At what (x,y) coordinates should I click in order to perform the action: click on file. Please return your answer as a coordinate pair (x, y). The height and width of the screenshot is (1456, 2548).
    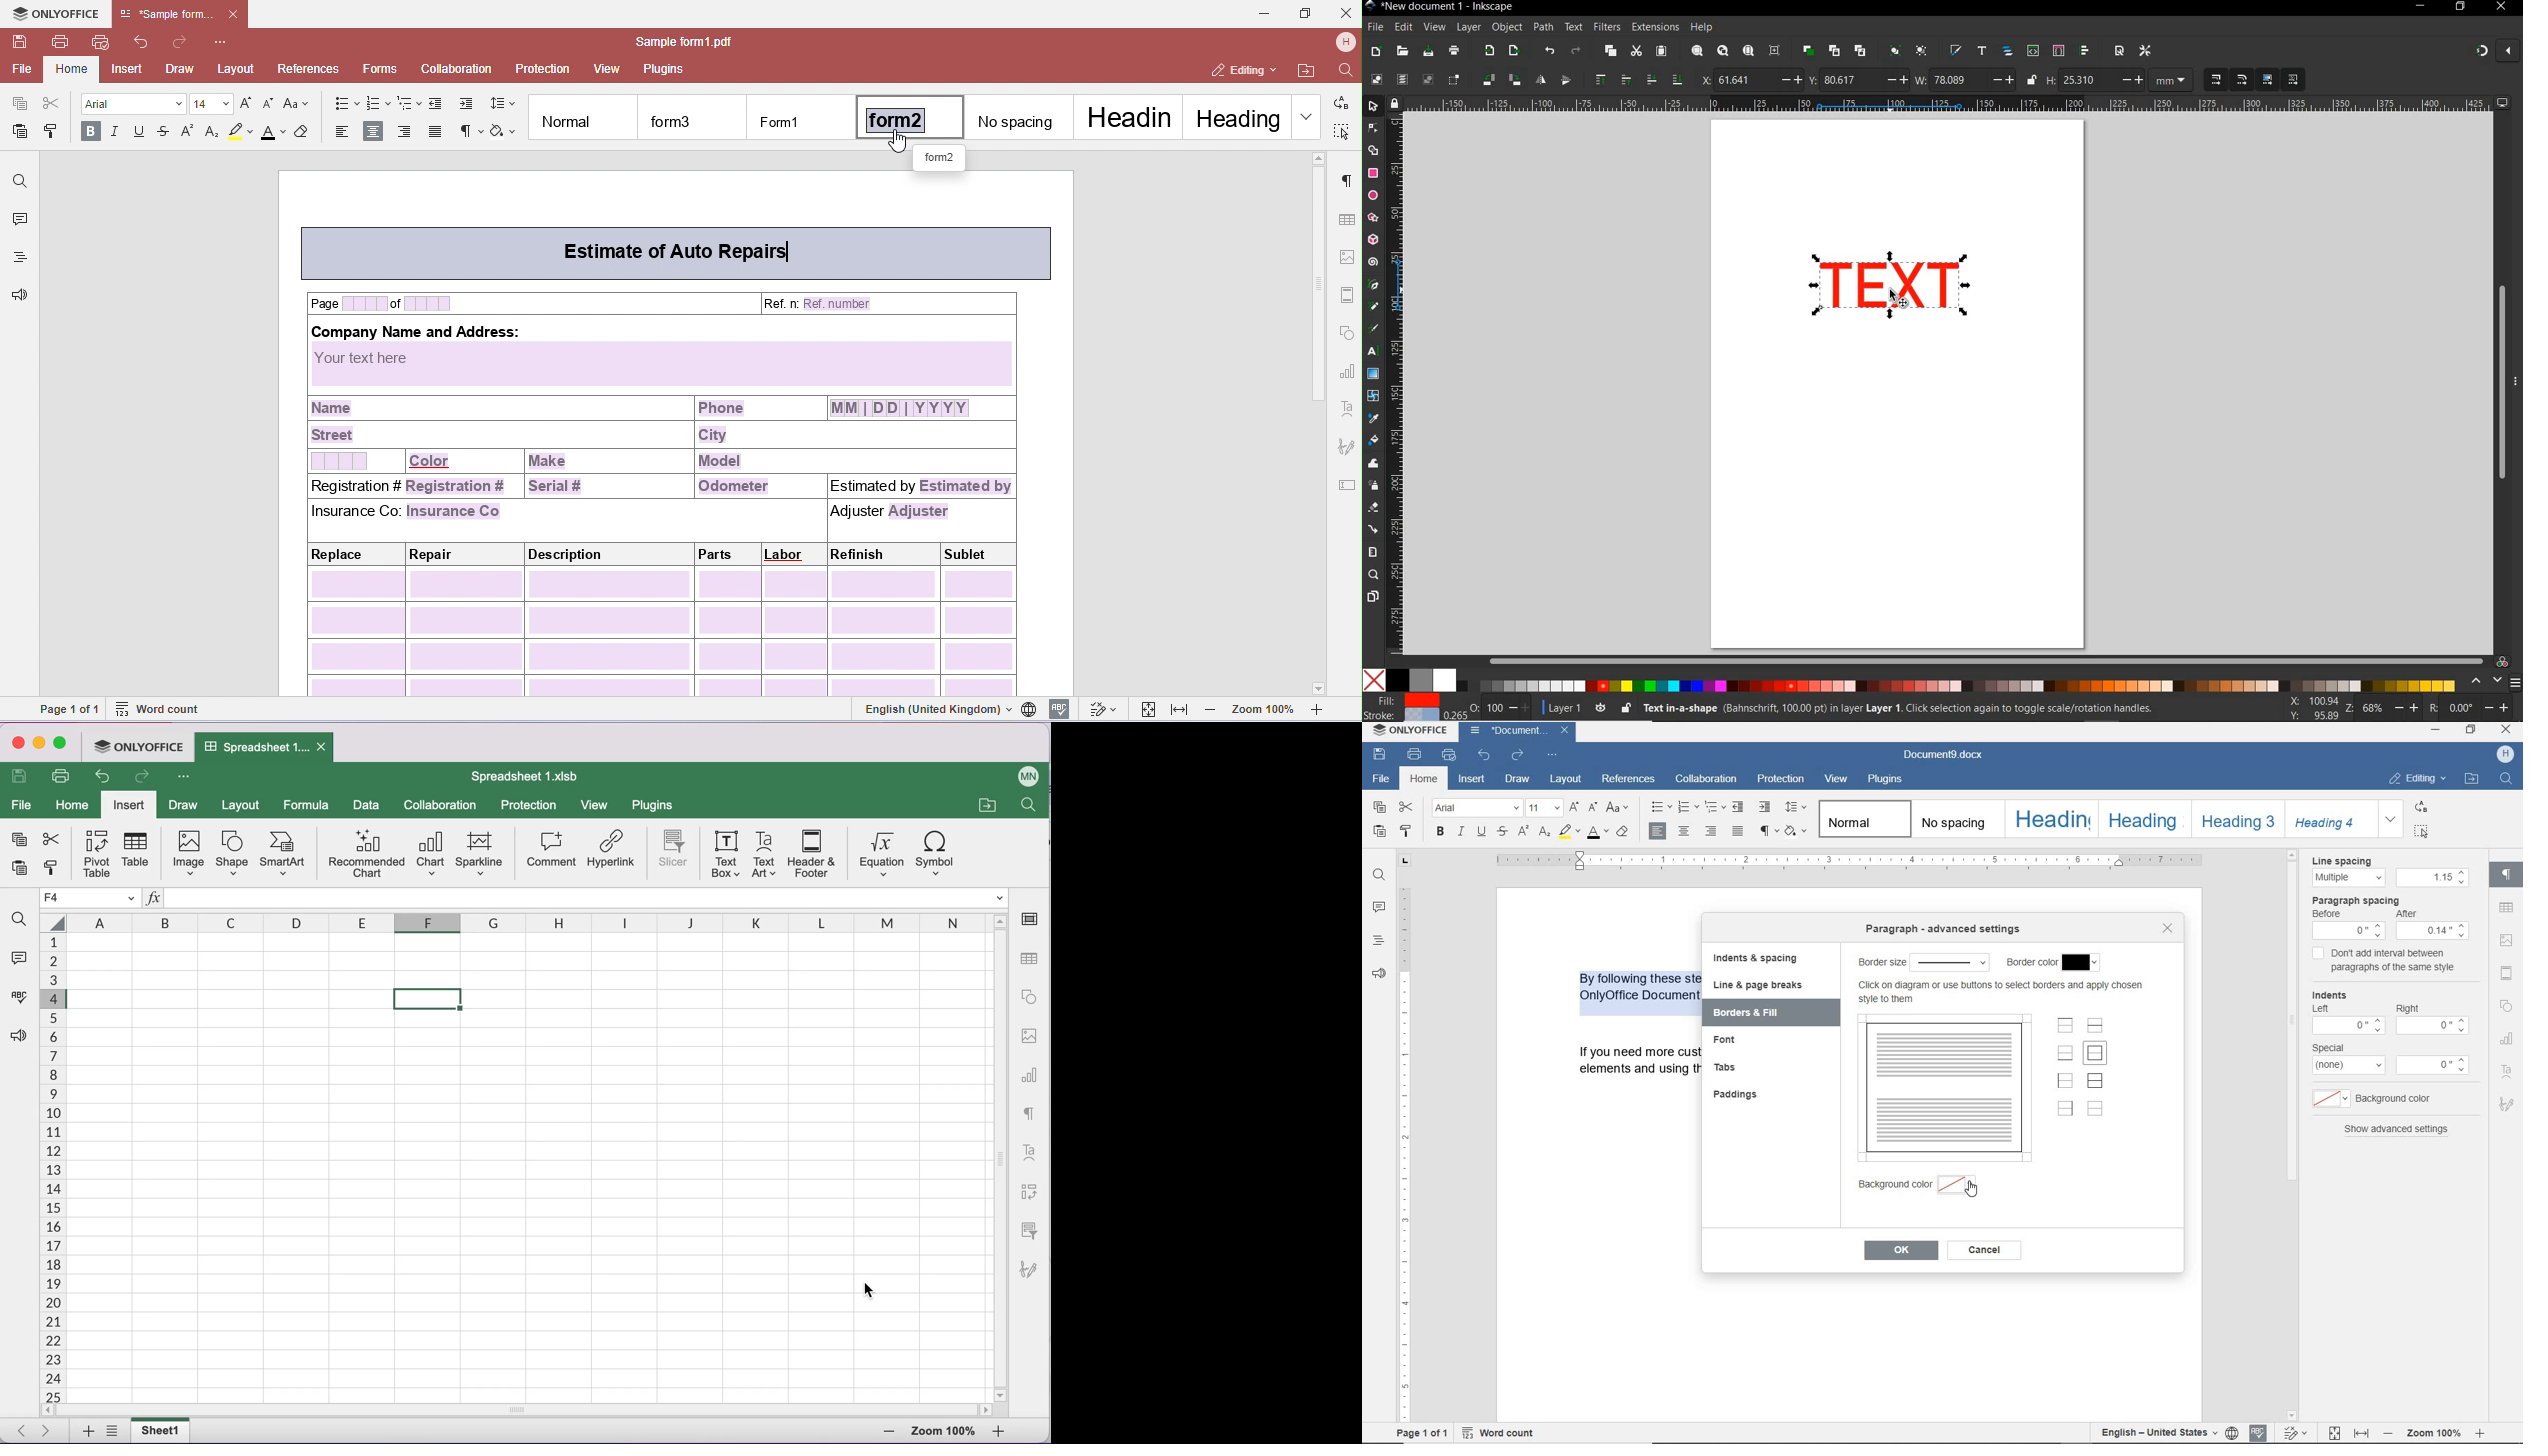
    Looking at the image, I should click on (1374, 27).